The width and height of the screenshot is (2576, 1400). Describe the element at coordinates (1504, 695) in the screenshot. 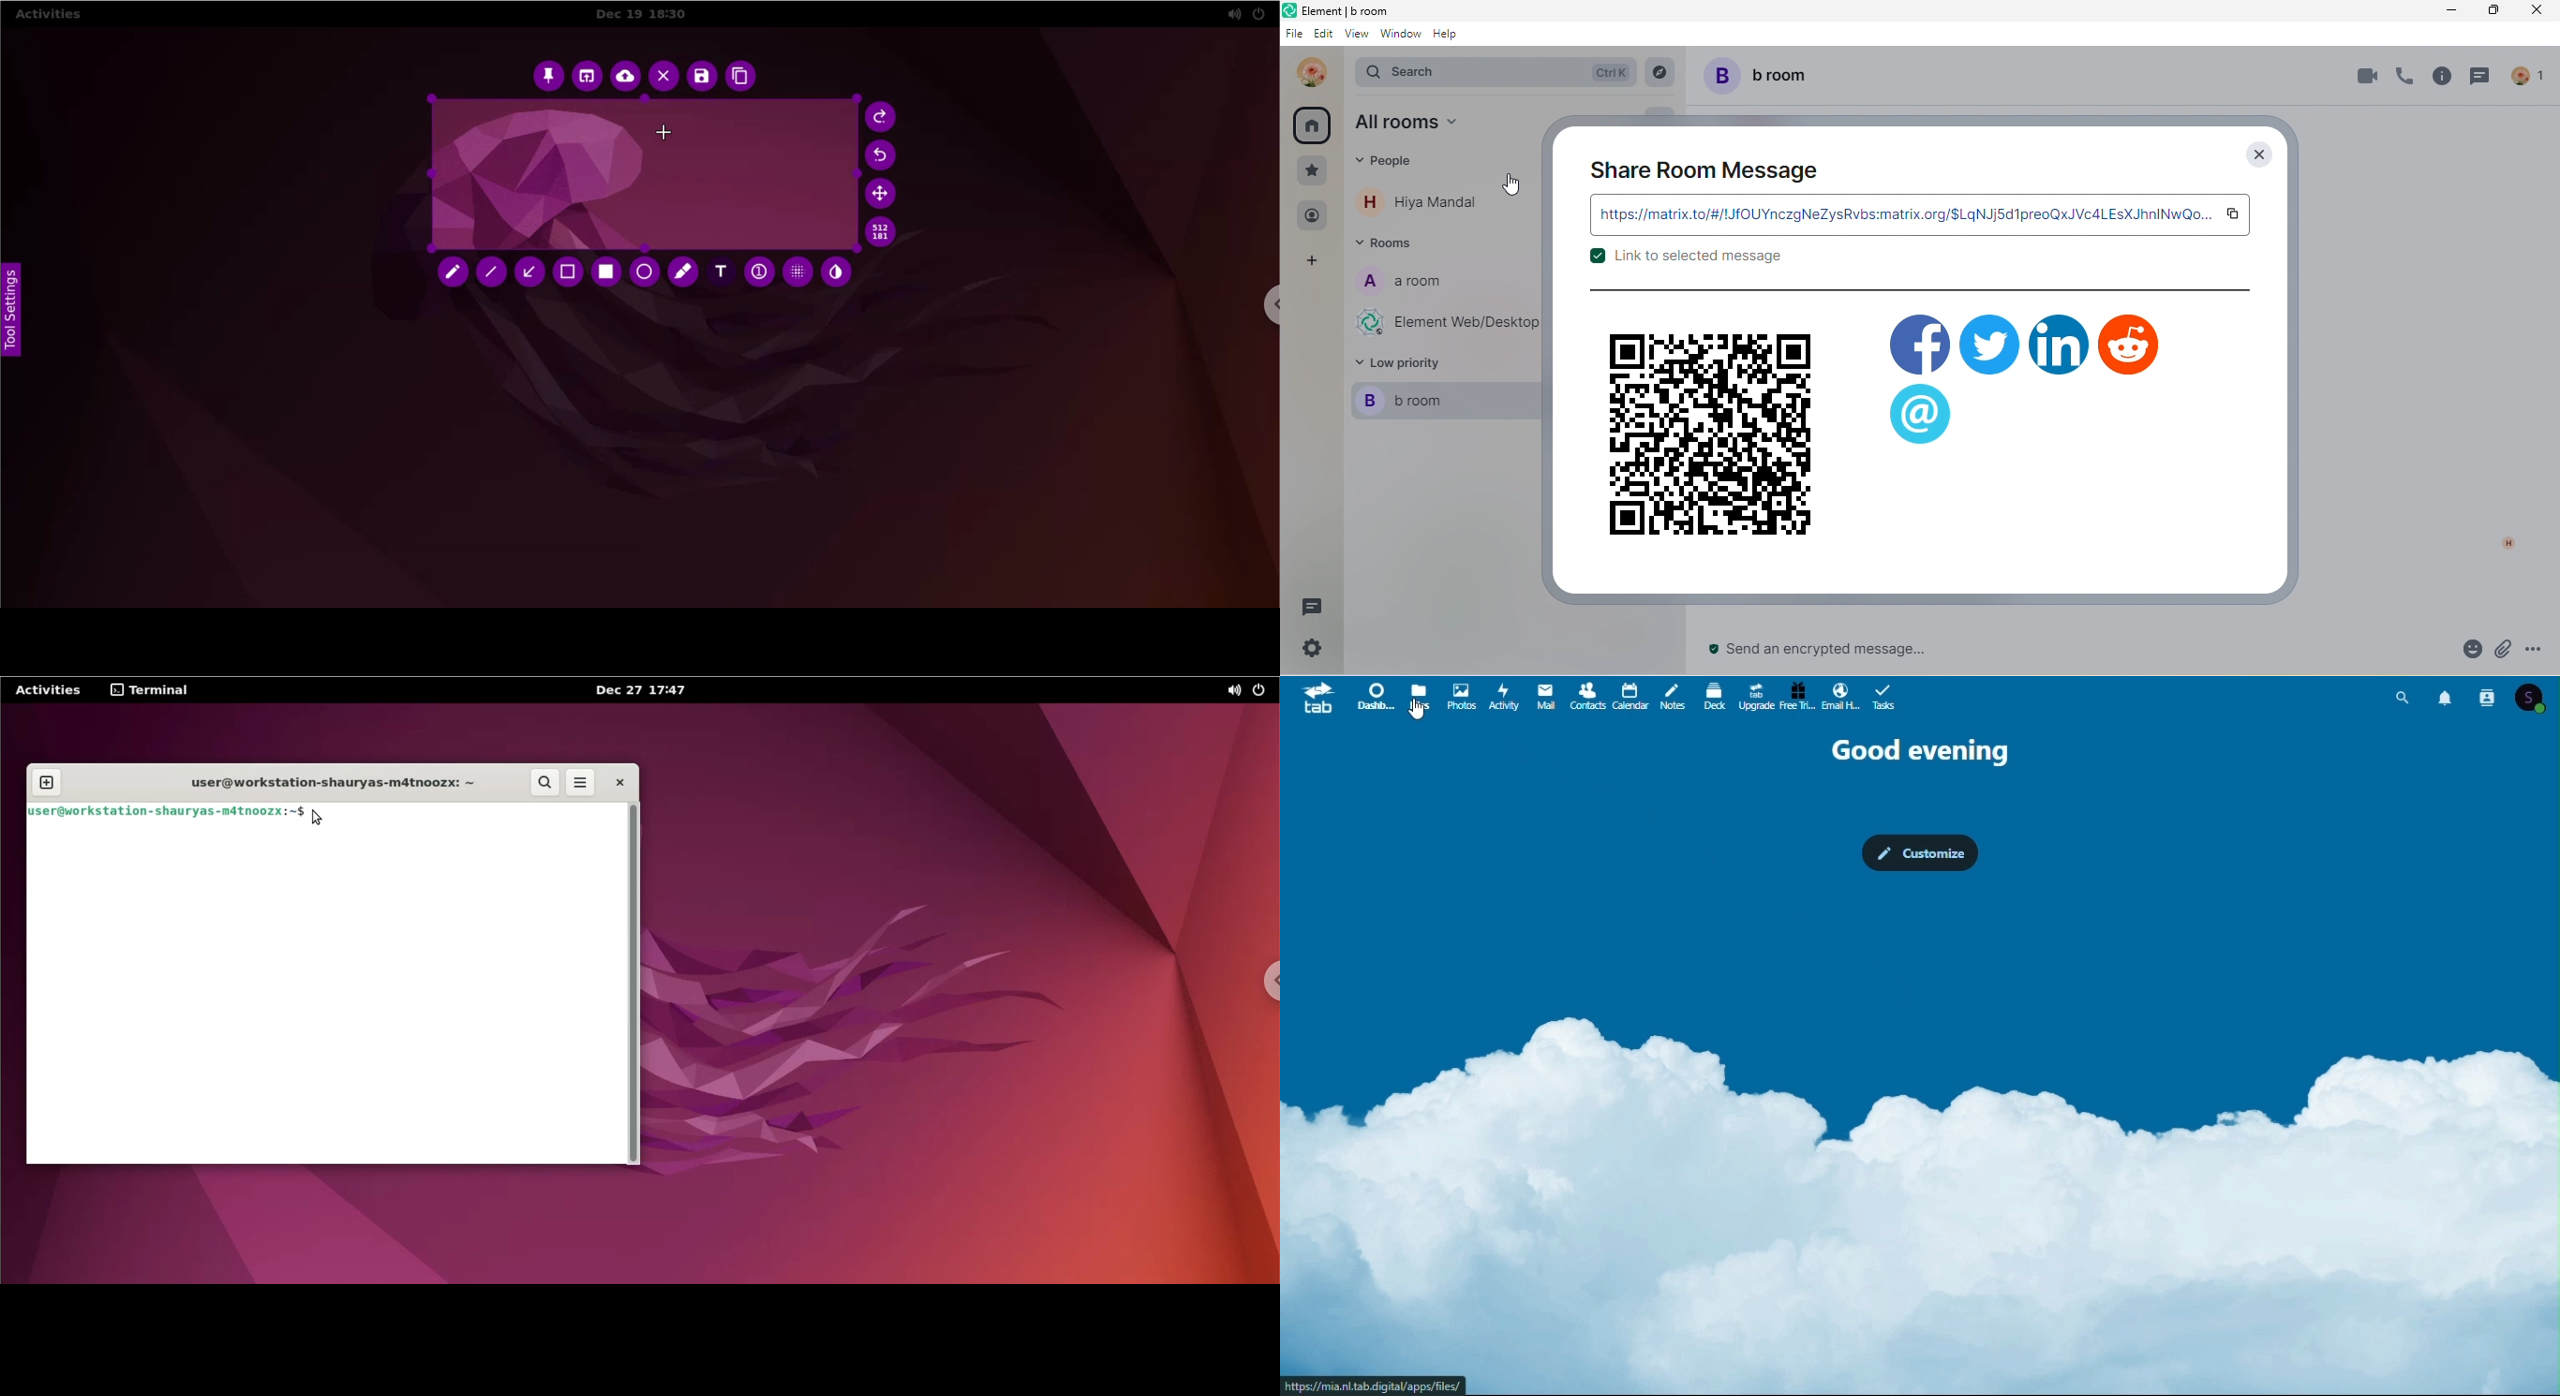

I see `activity` at that location.